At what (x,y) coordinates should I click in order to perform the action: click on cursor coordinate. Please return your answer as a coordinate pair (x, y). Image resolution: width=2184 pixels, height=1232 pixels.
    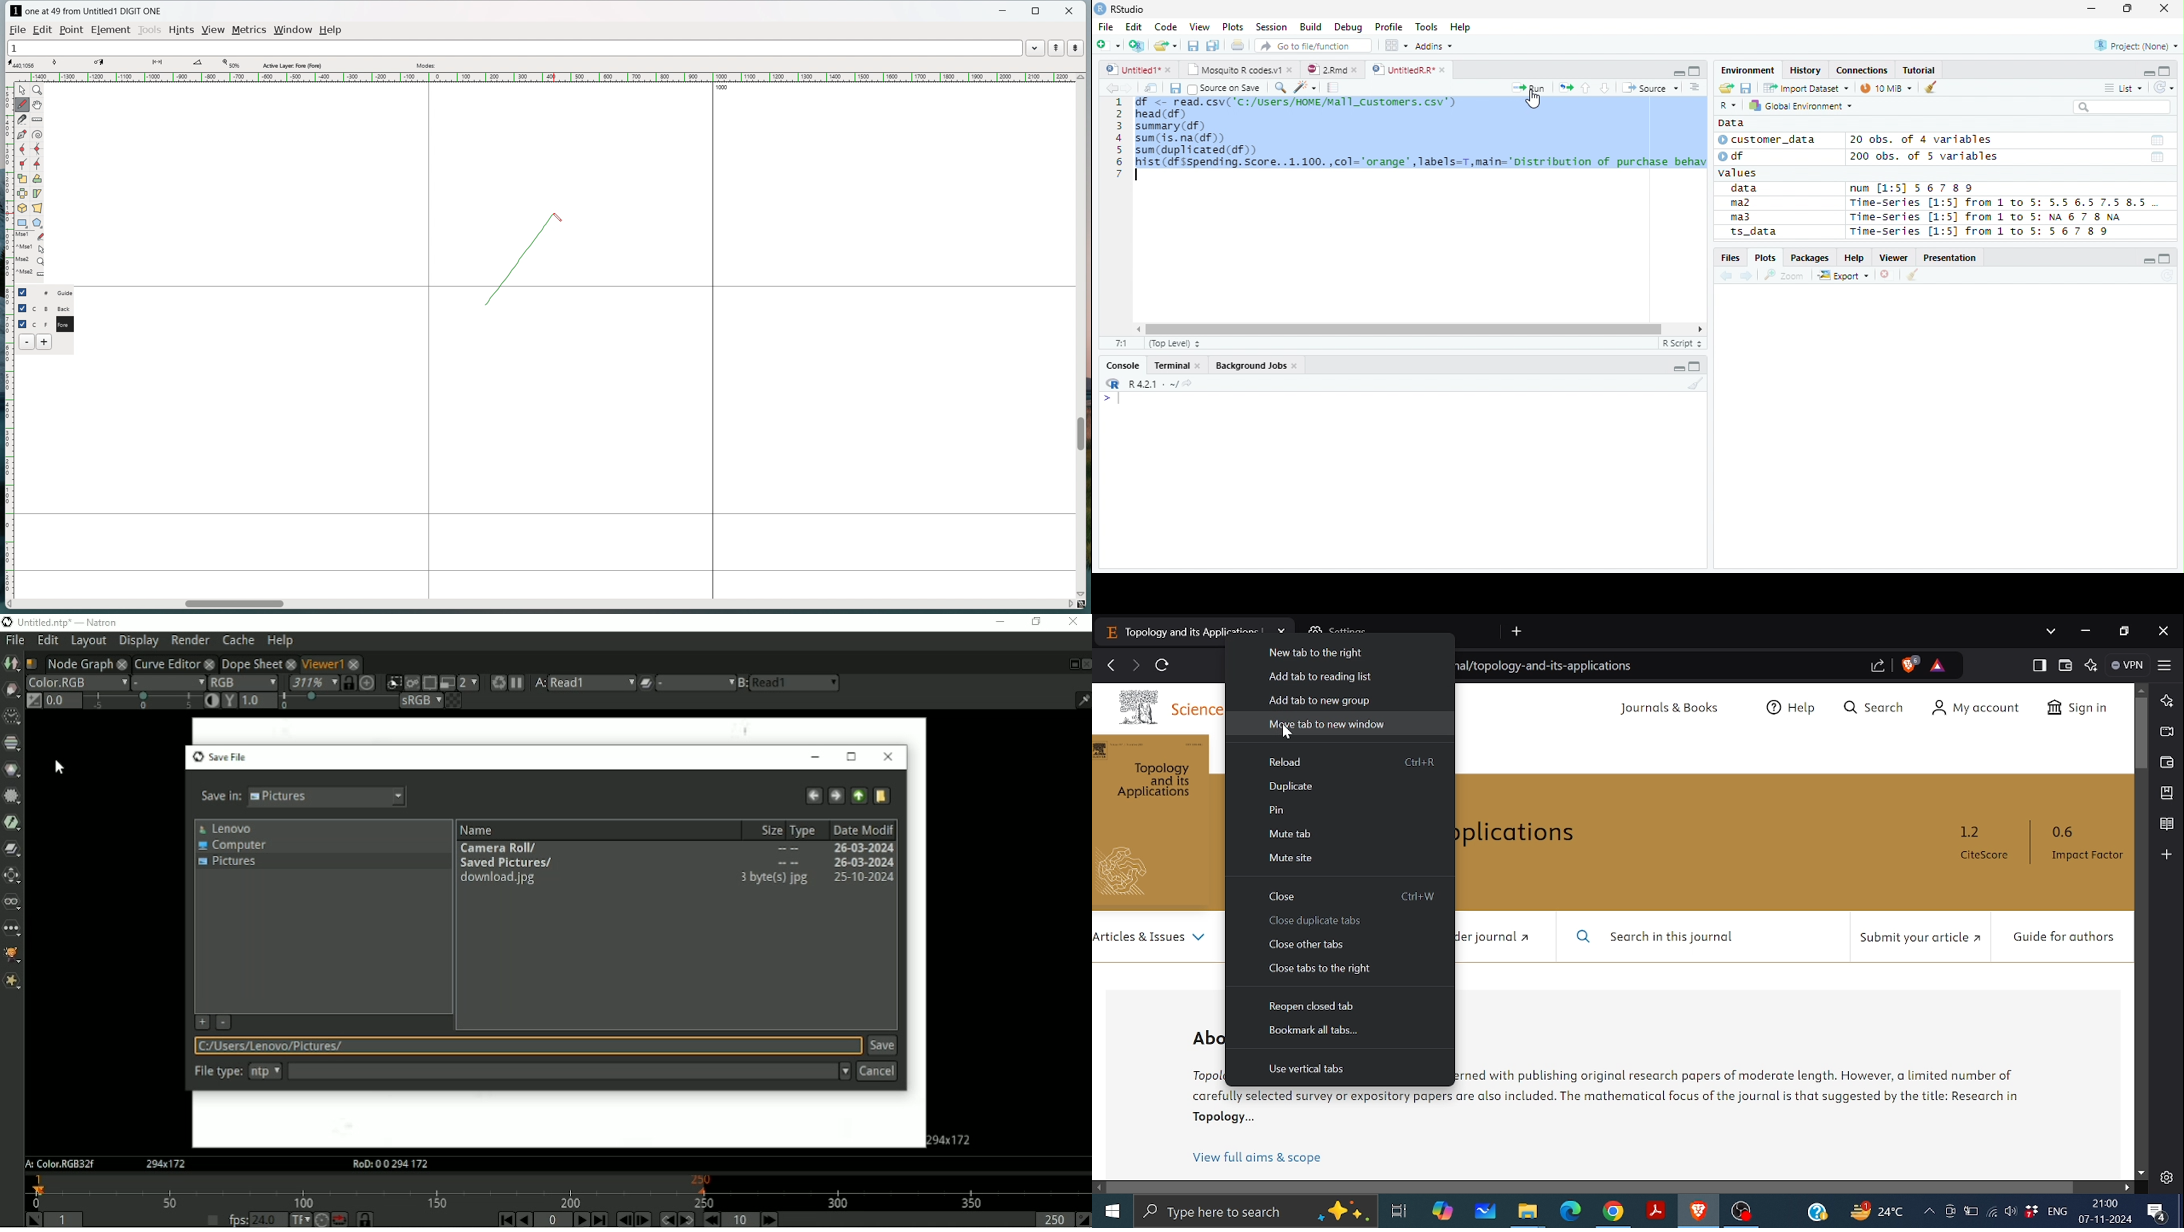
    Looking at the image, I should click on (23, 64).